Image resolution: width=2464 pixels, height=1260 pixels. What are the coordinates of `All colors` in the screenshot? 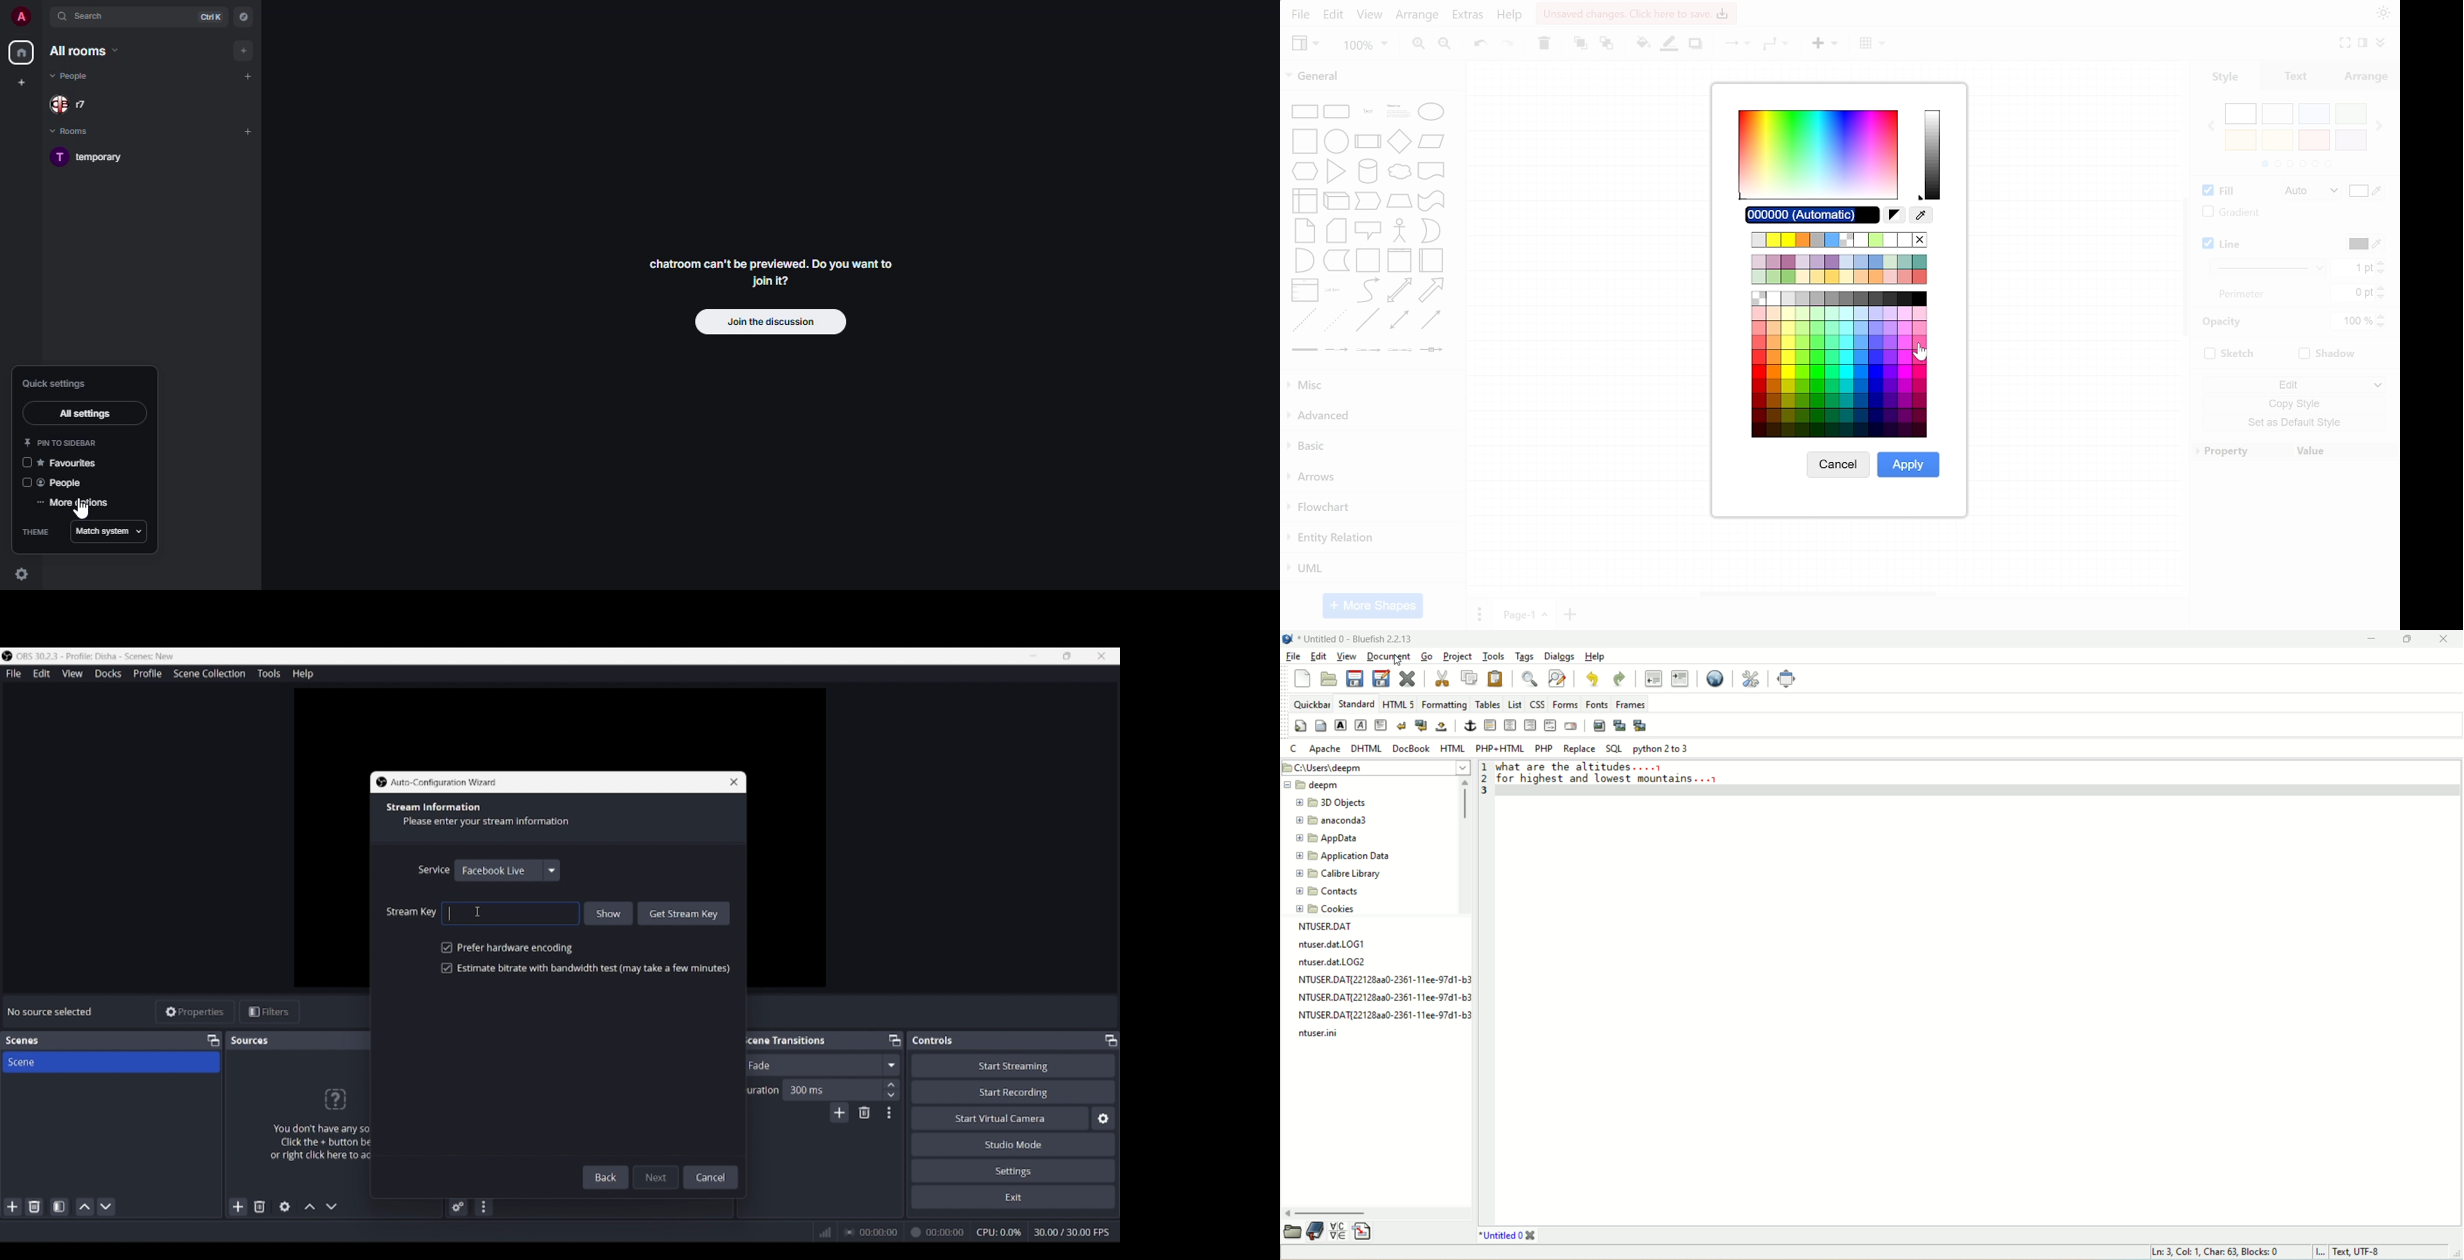 It's located at (1837, 363).